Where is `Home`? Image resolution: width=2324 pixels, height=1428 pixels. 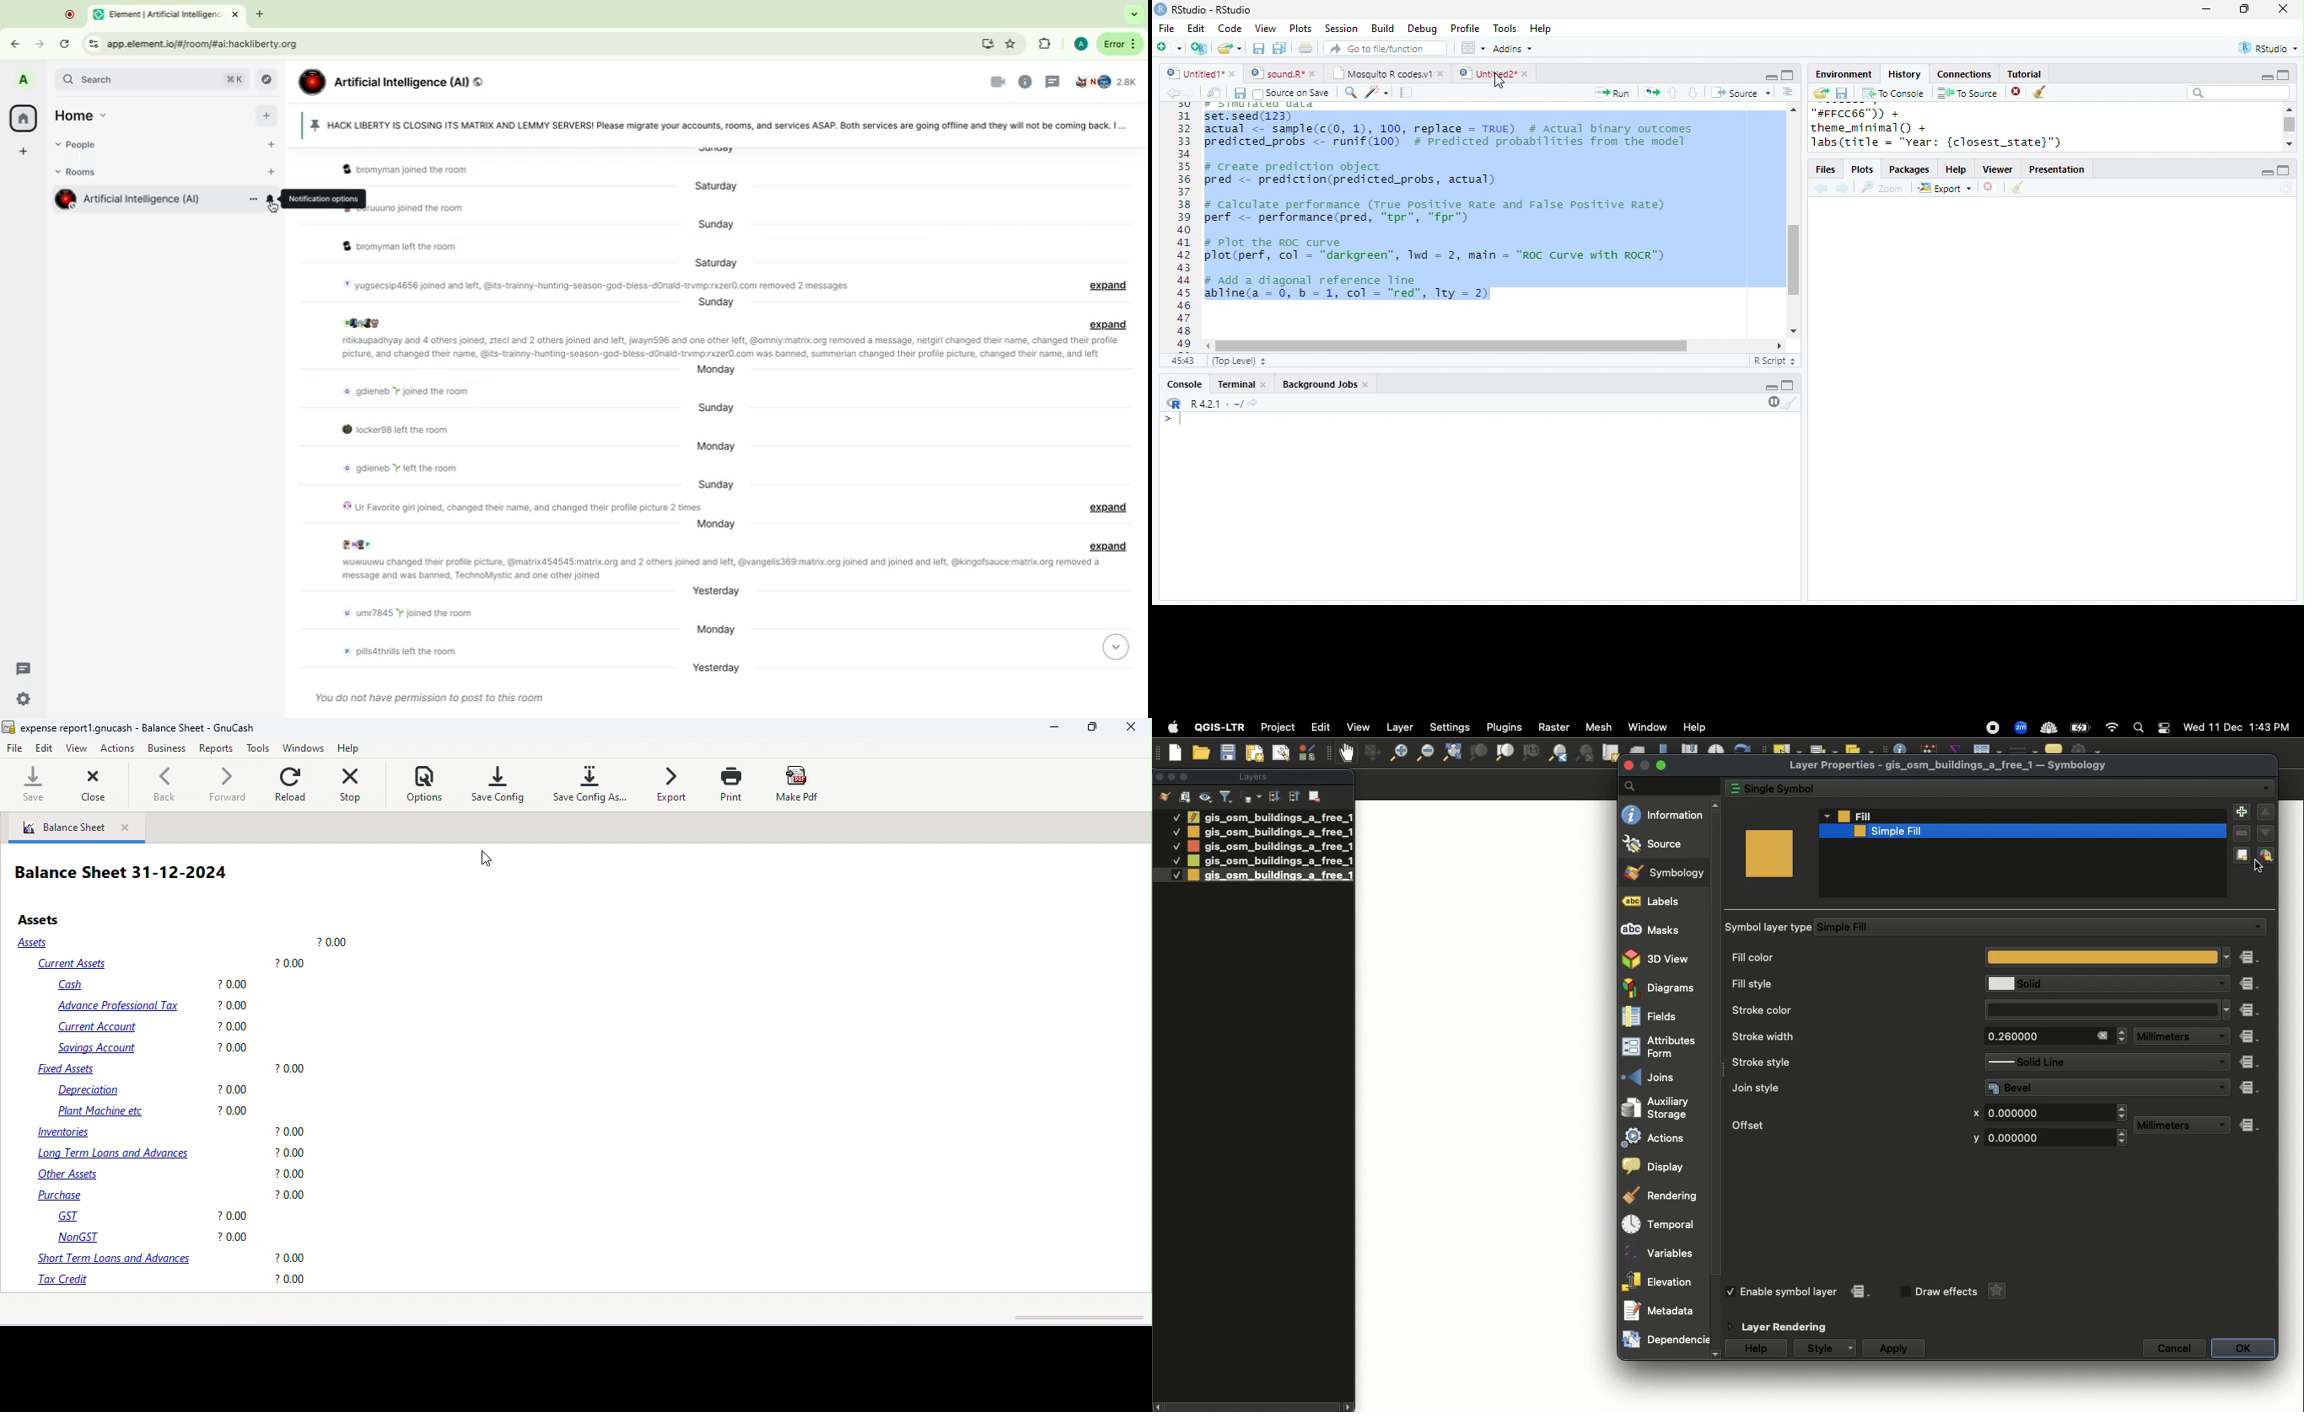
Home is located at coordinates (23, 118).